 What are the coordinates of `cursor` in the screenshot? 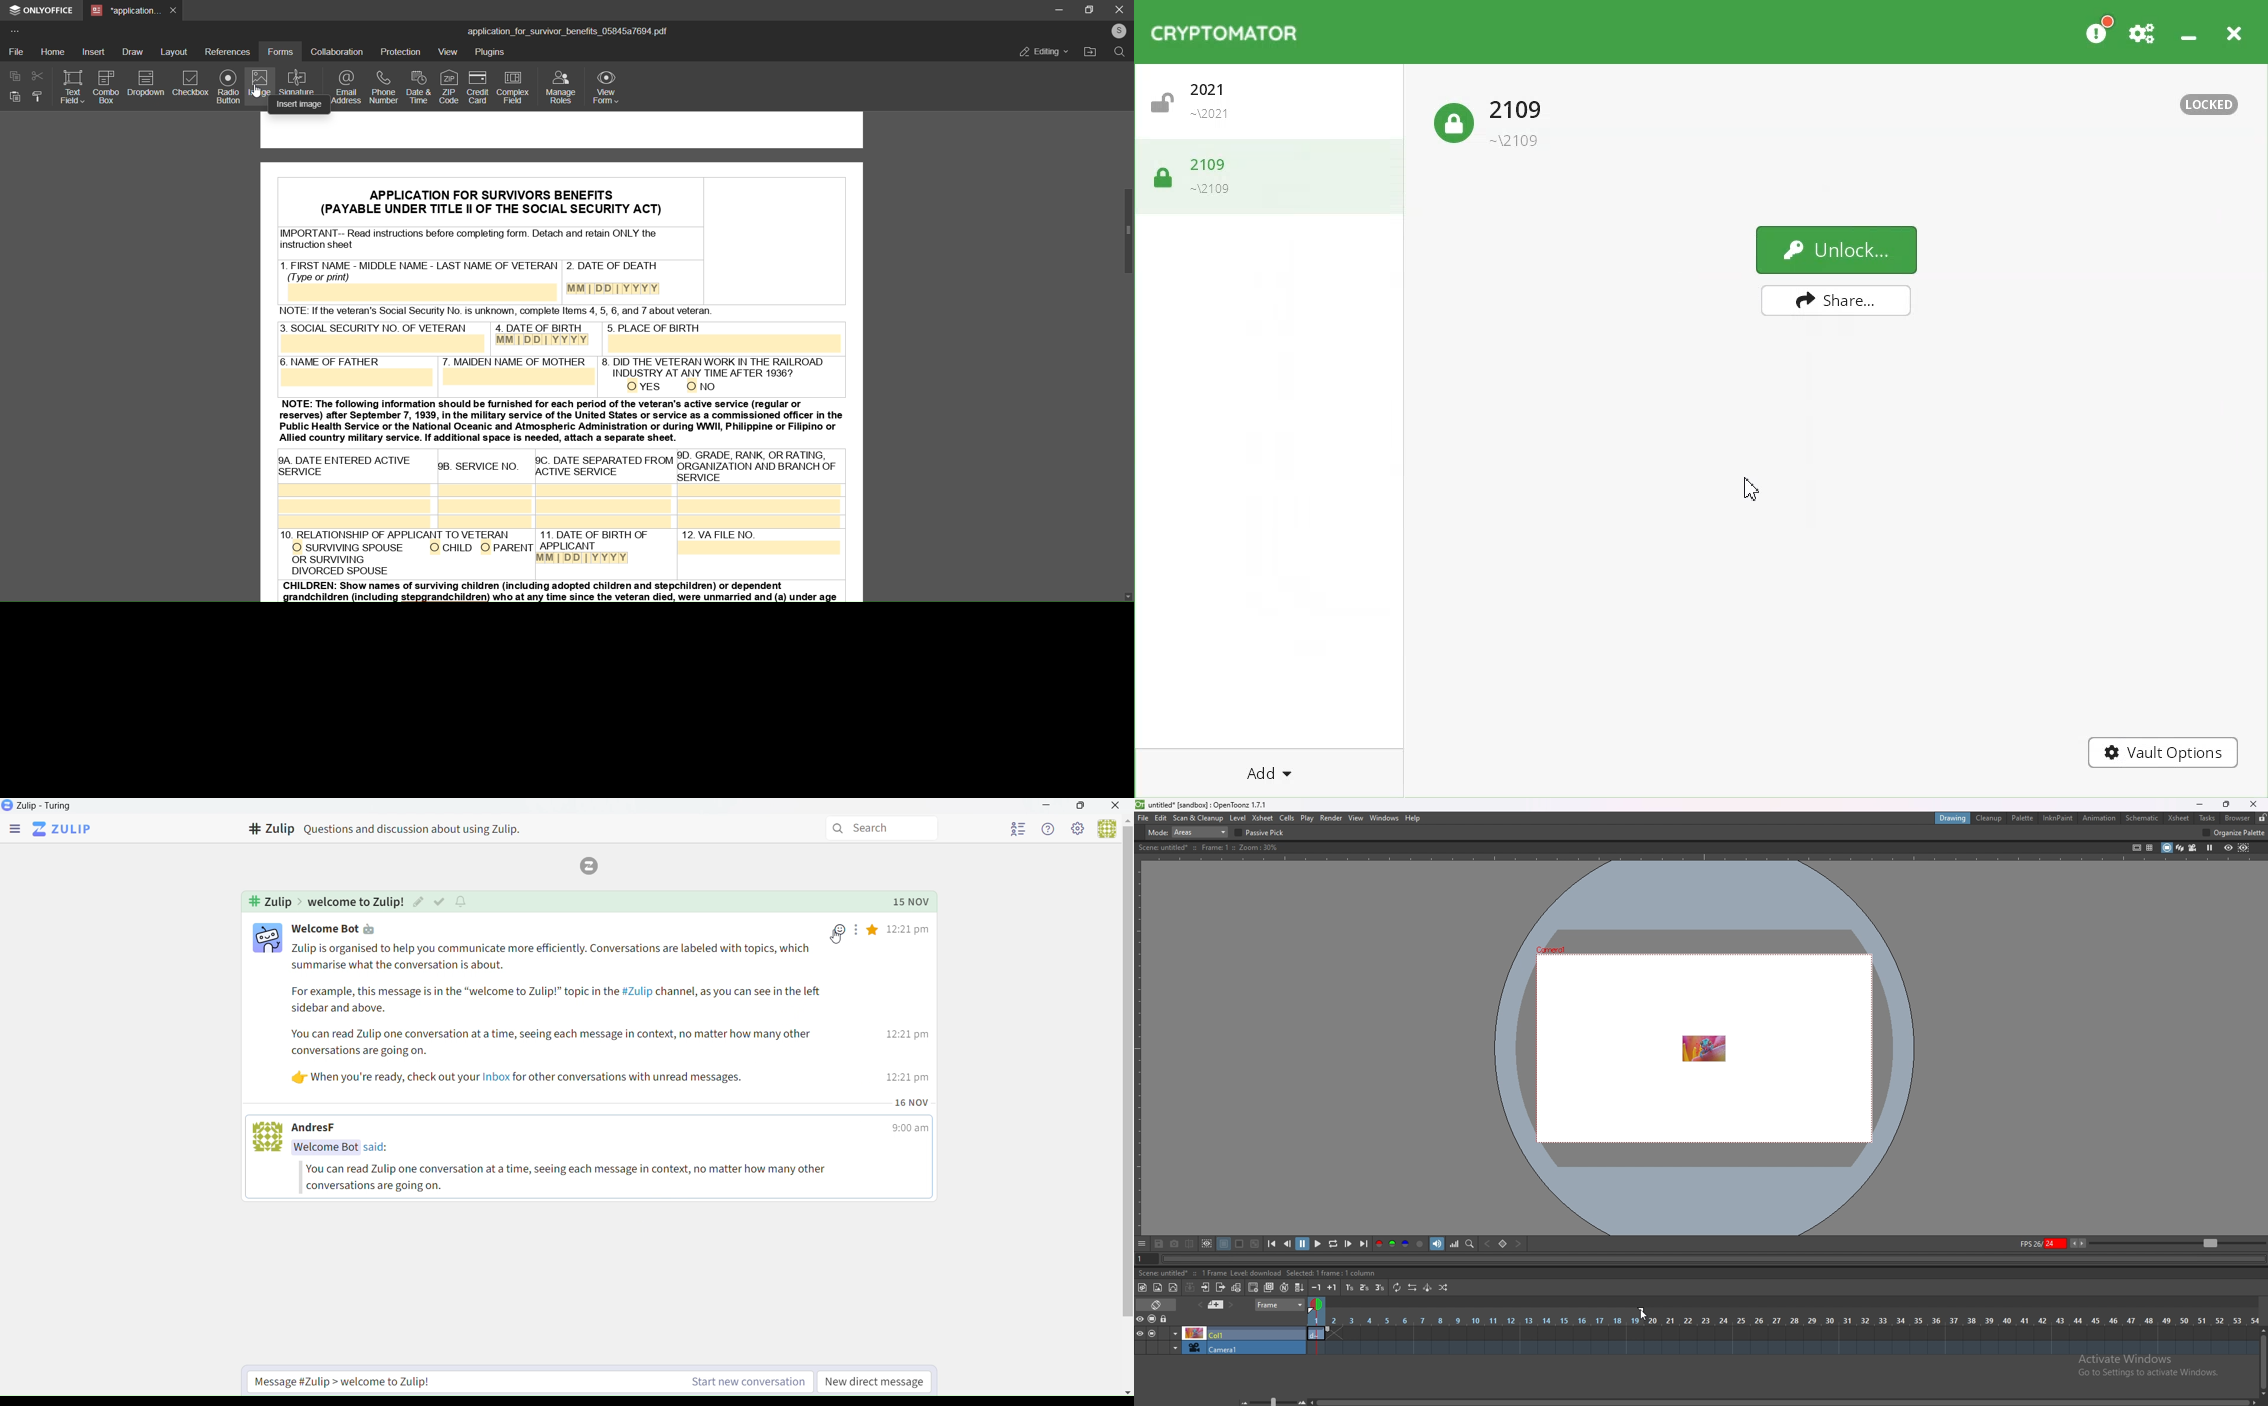 It's located at (1642, 1314).